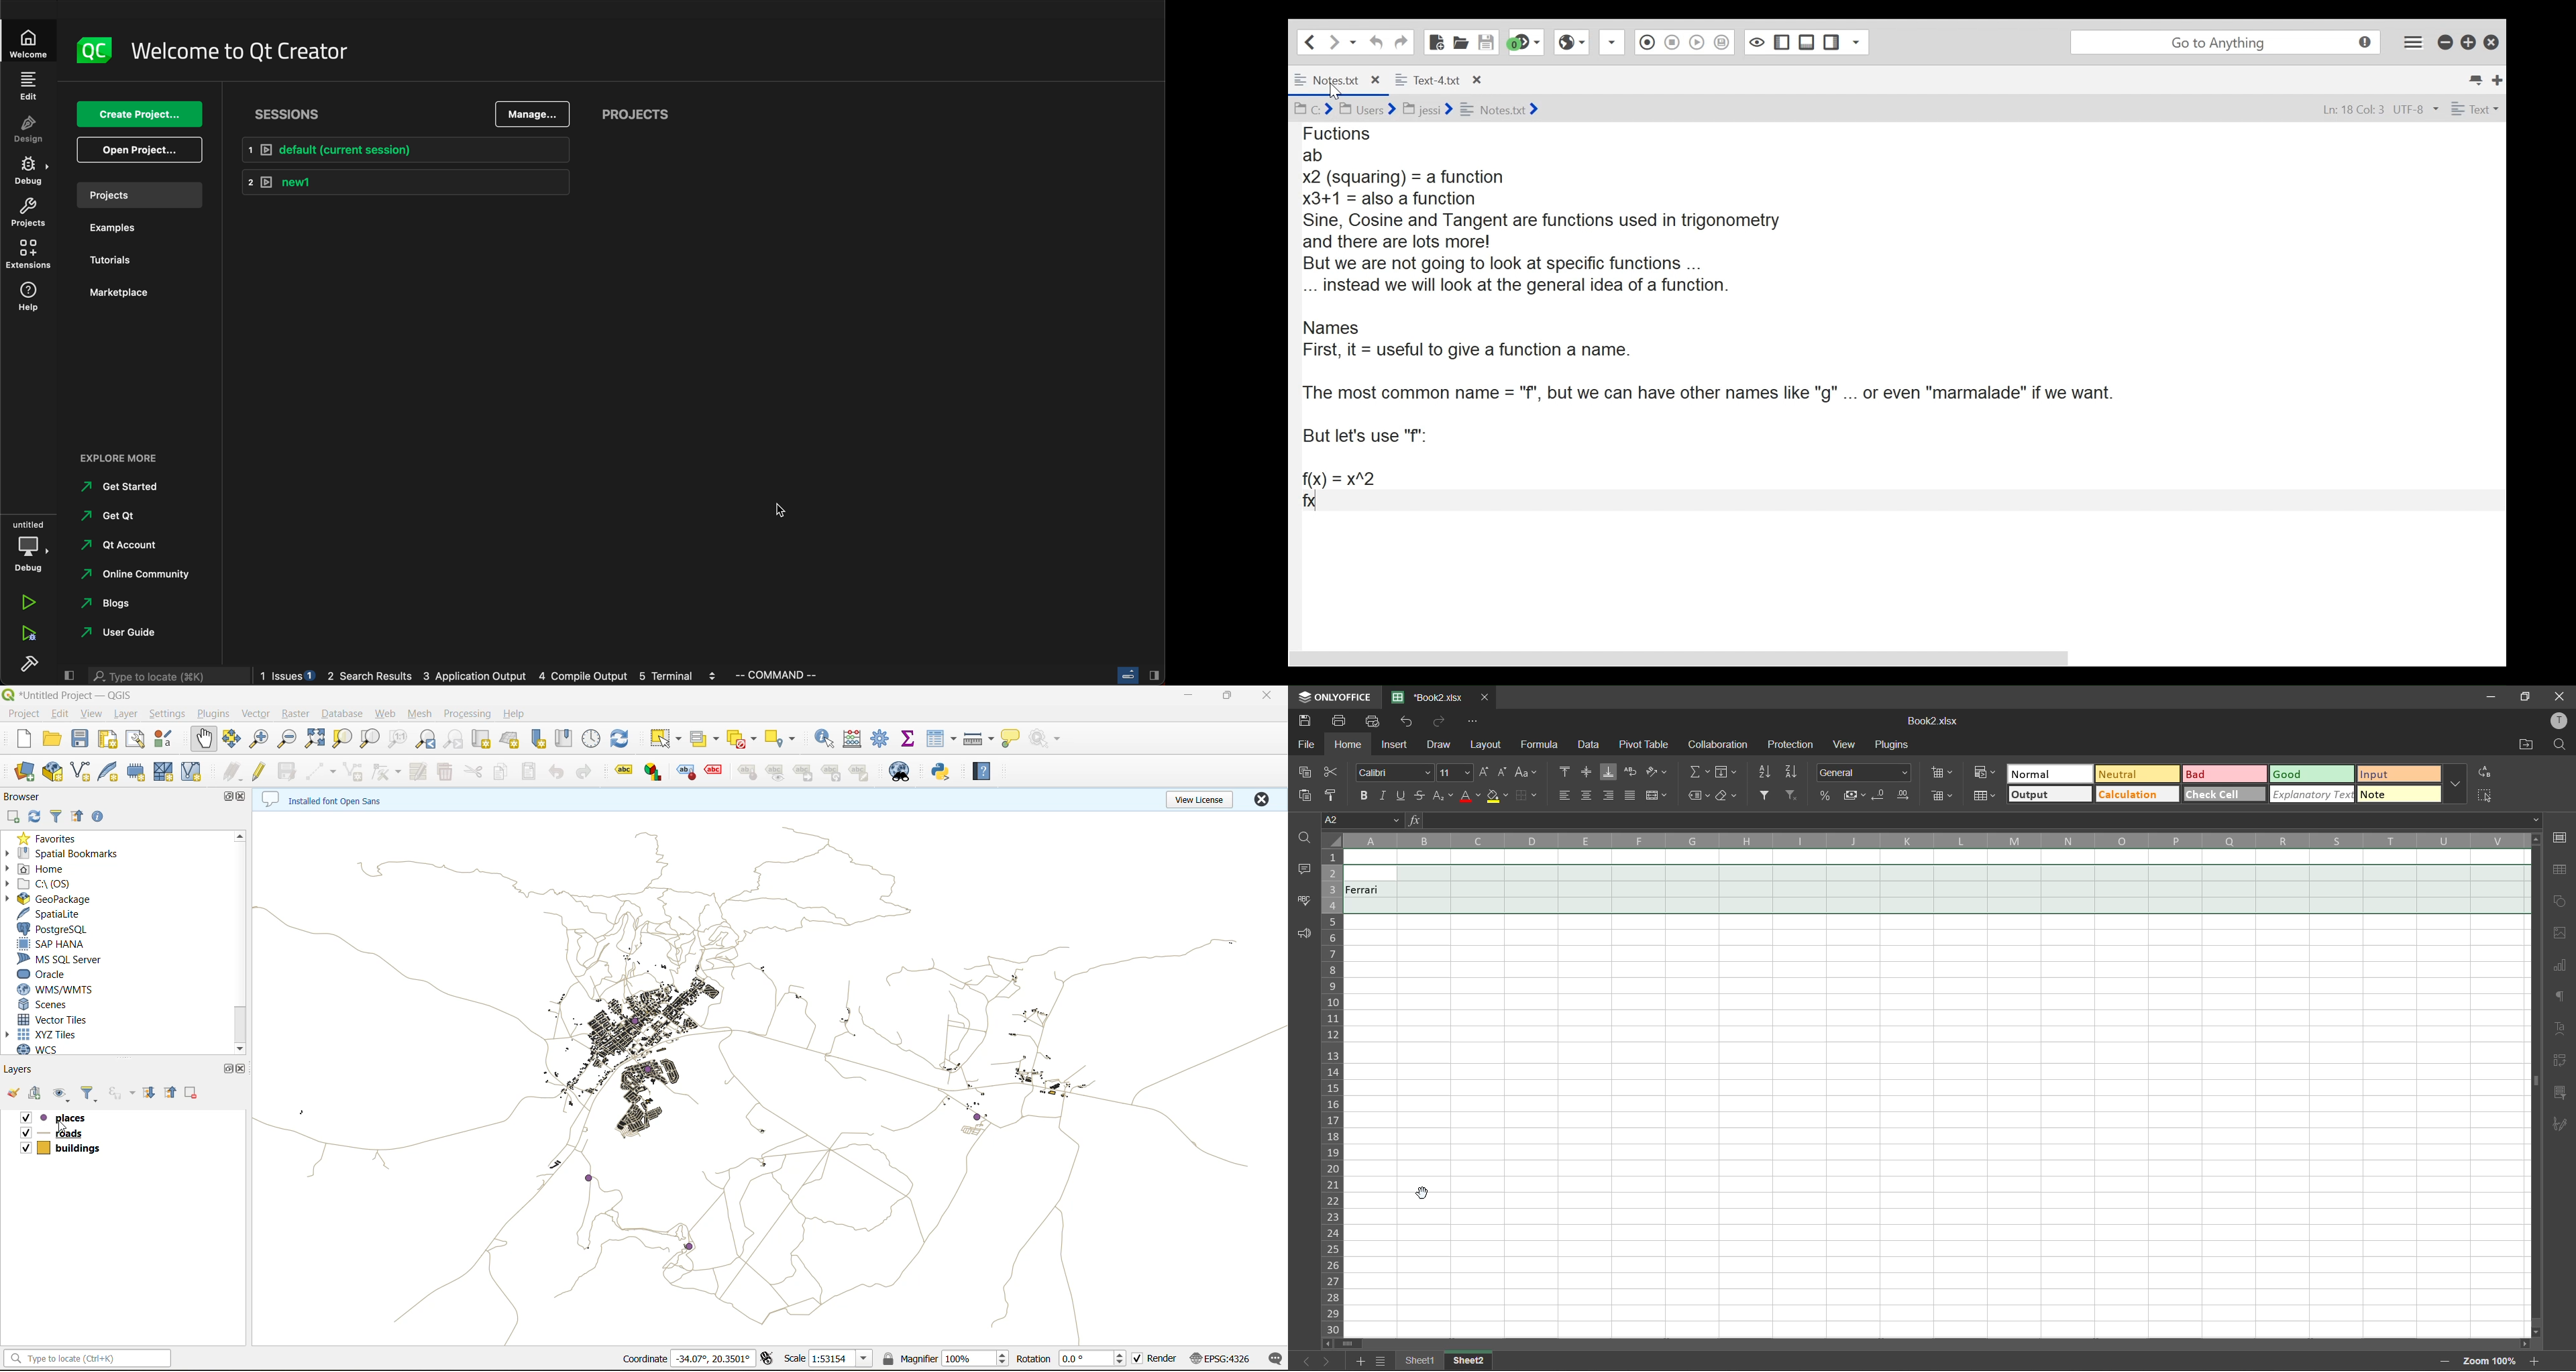  I want to click on close tab, so click(1487, 696).